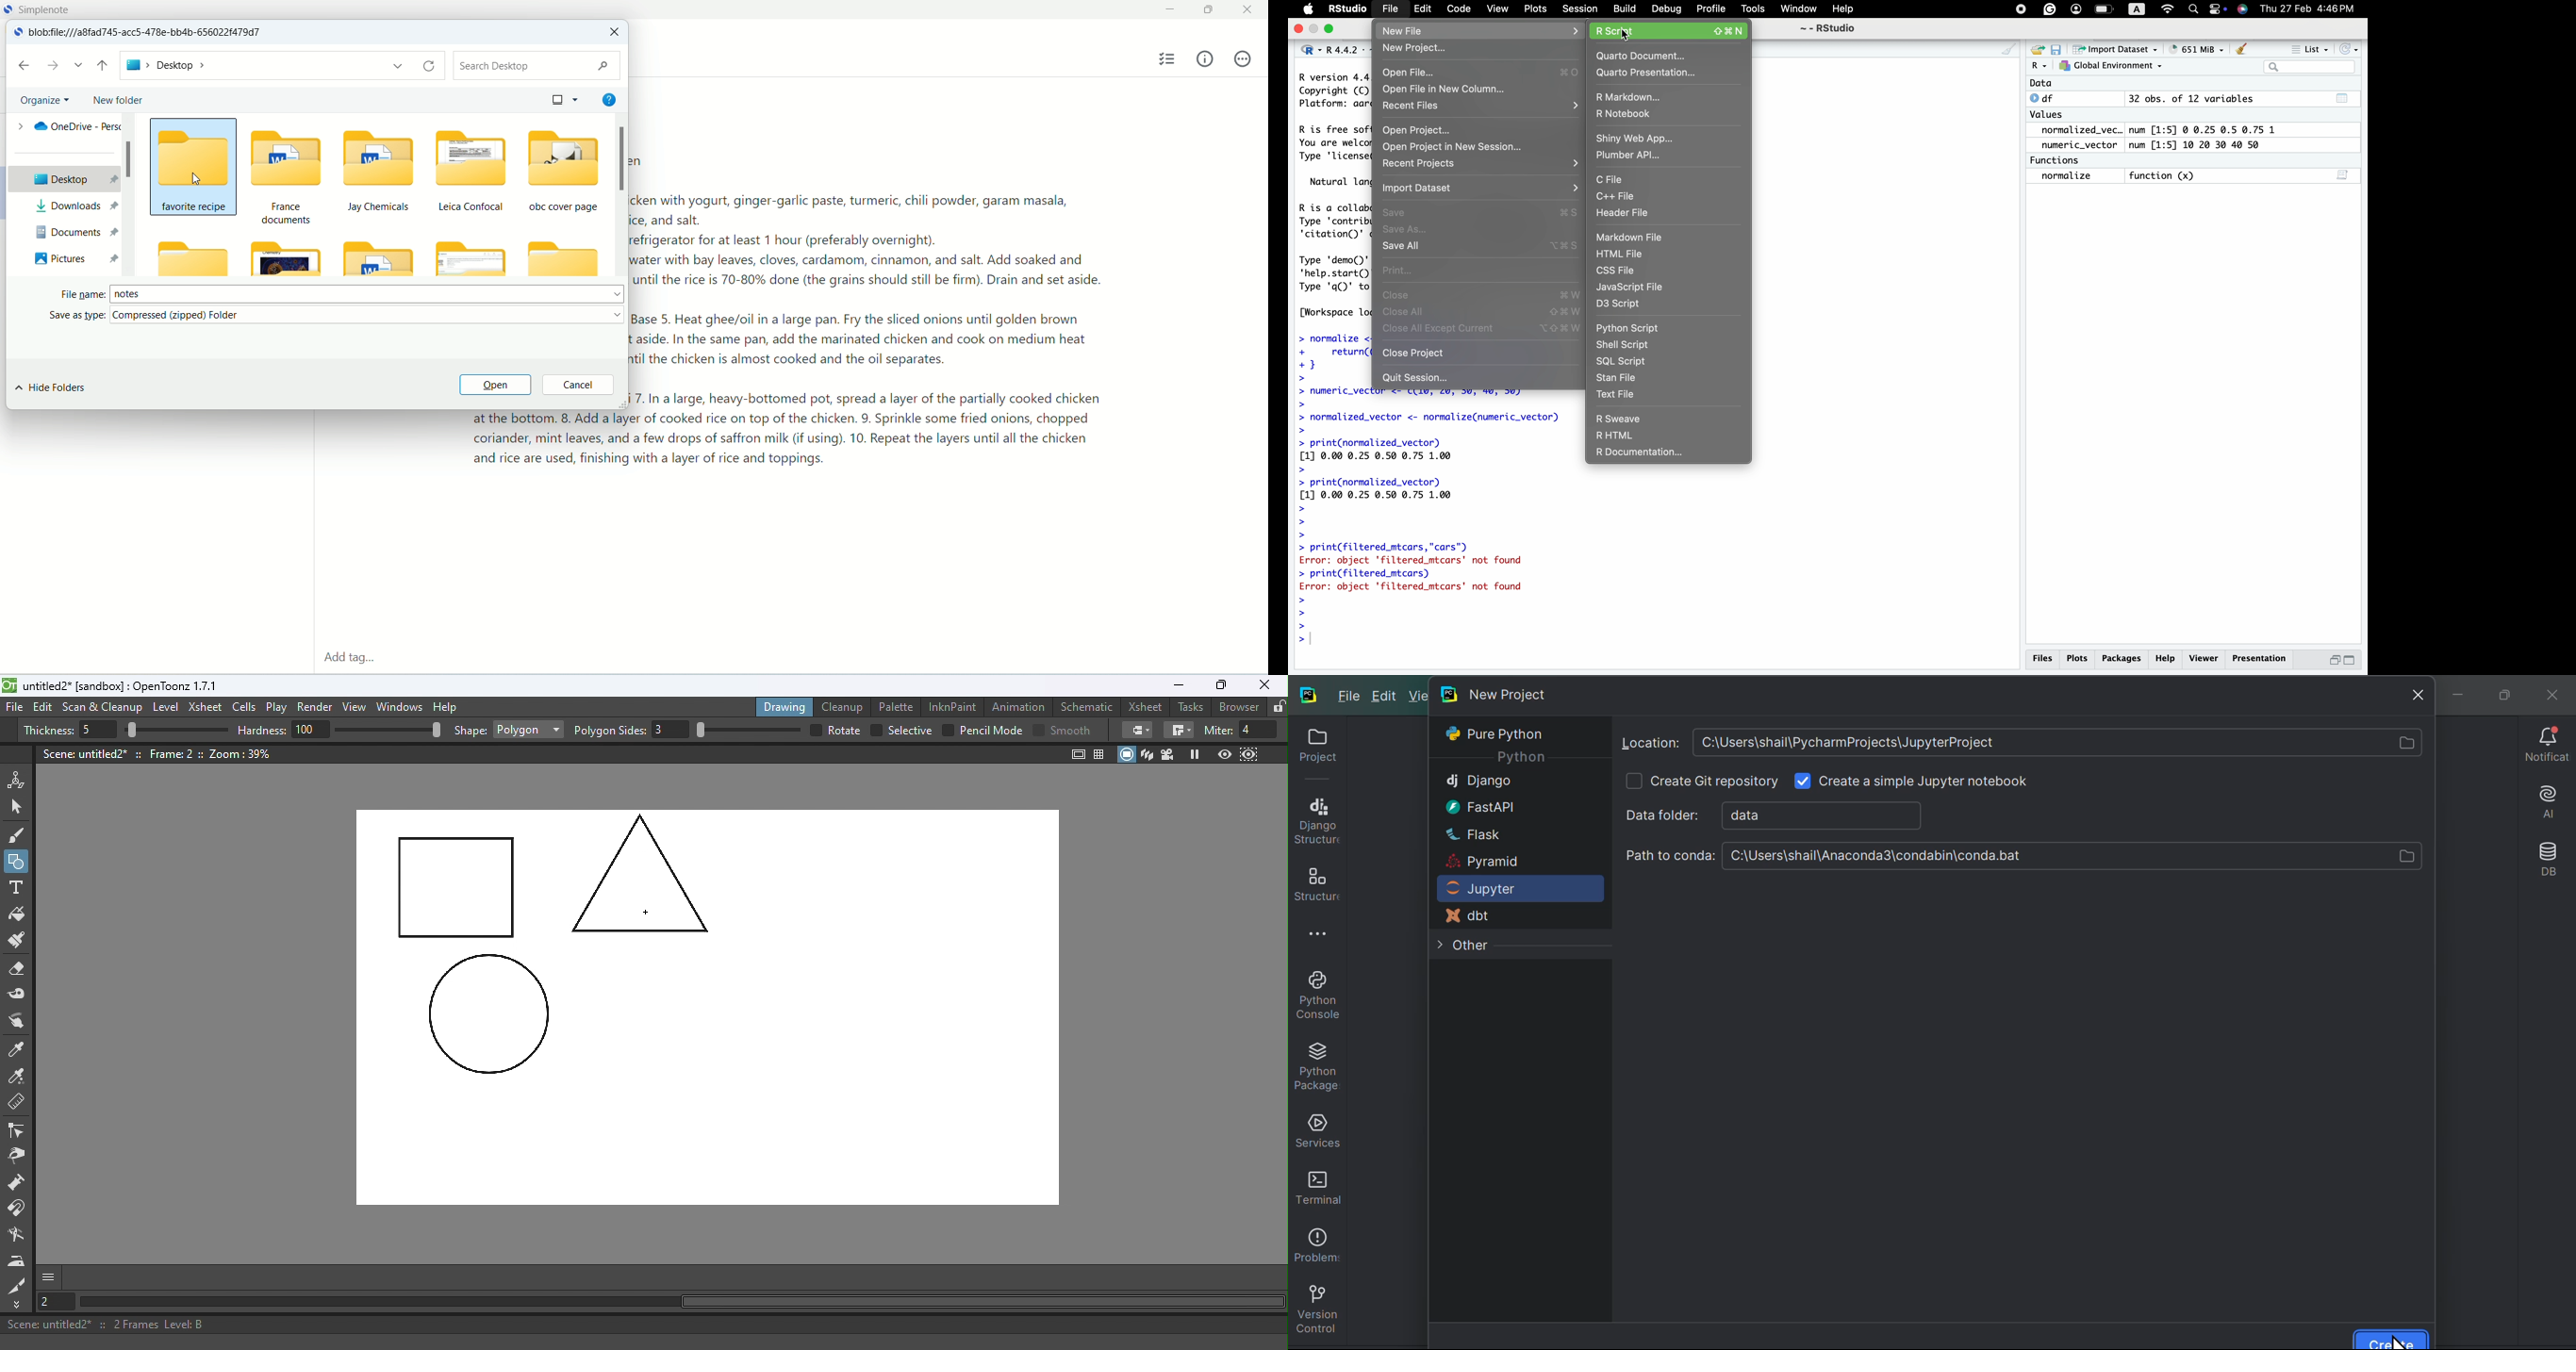 This screenshot has height=1372, width=2576. Describe the element at coordinates (1650, 54) in the screenshot. I see `Quarto Document...` at that location.